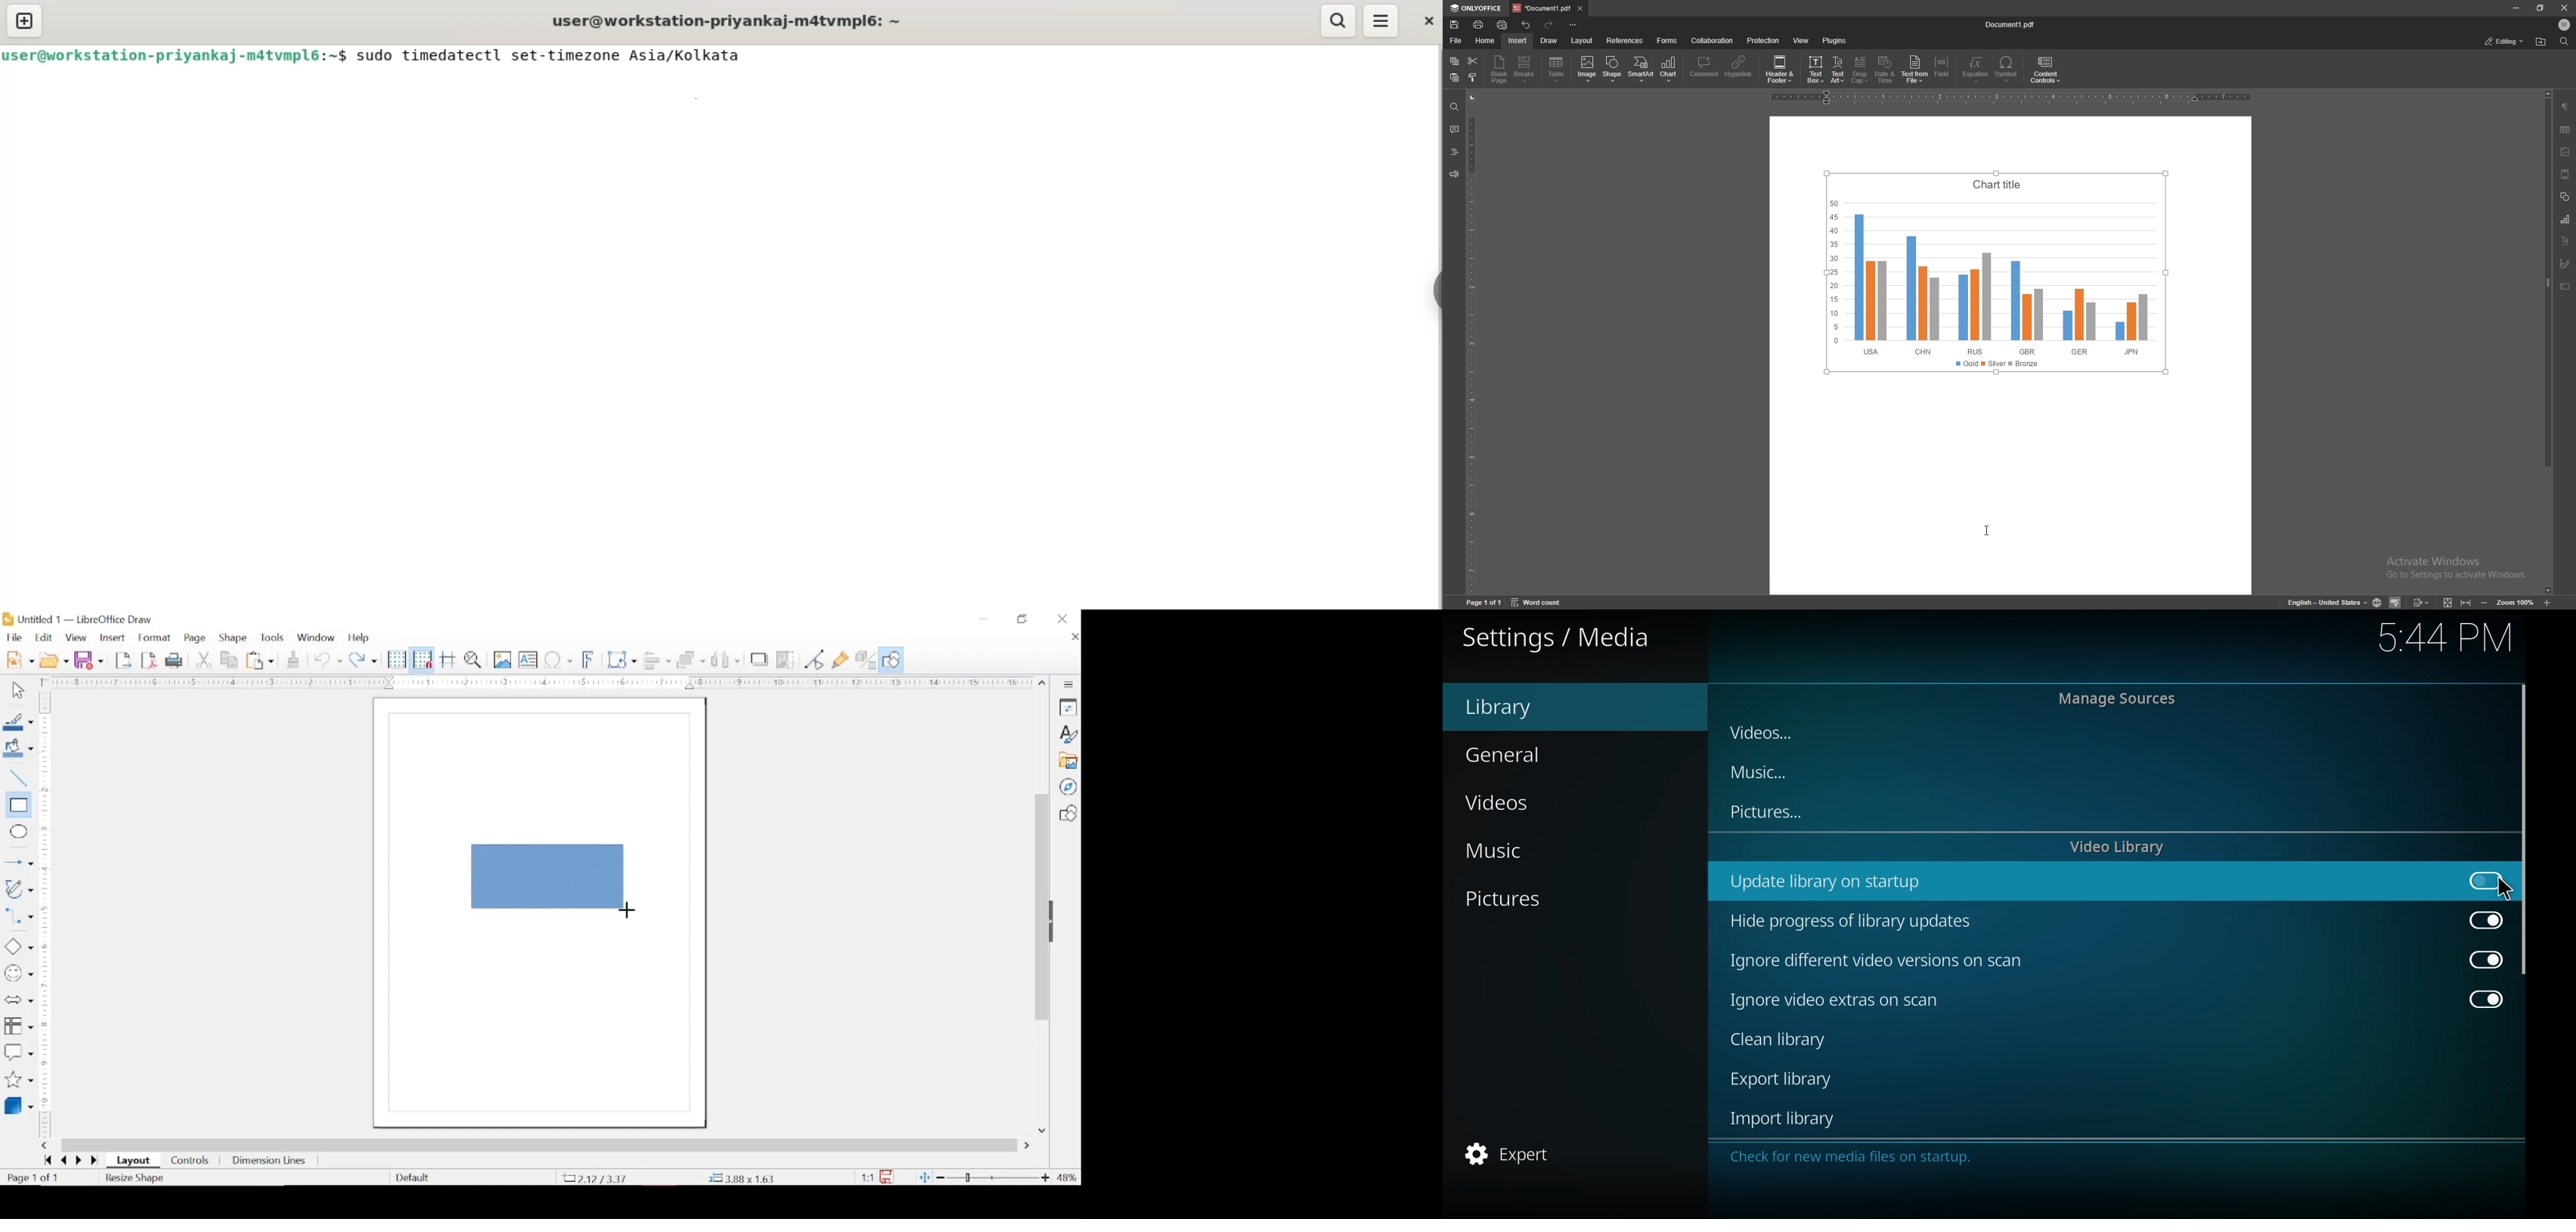 Image resolution: width=2576 pixels, height=1232 pixels. What do you see at coordinates (17, 805) in the screenshot?
I see `insert rectangle` at bounding box center [17, 805].